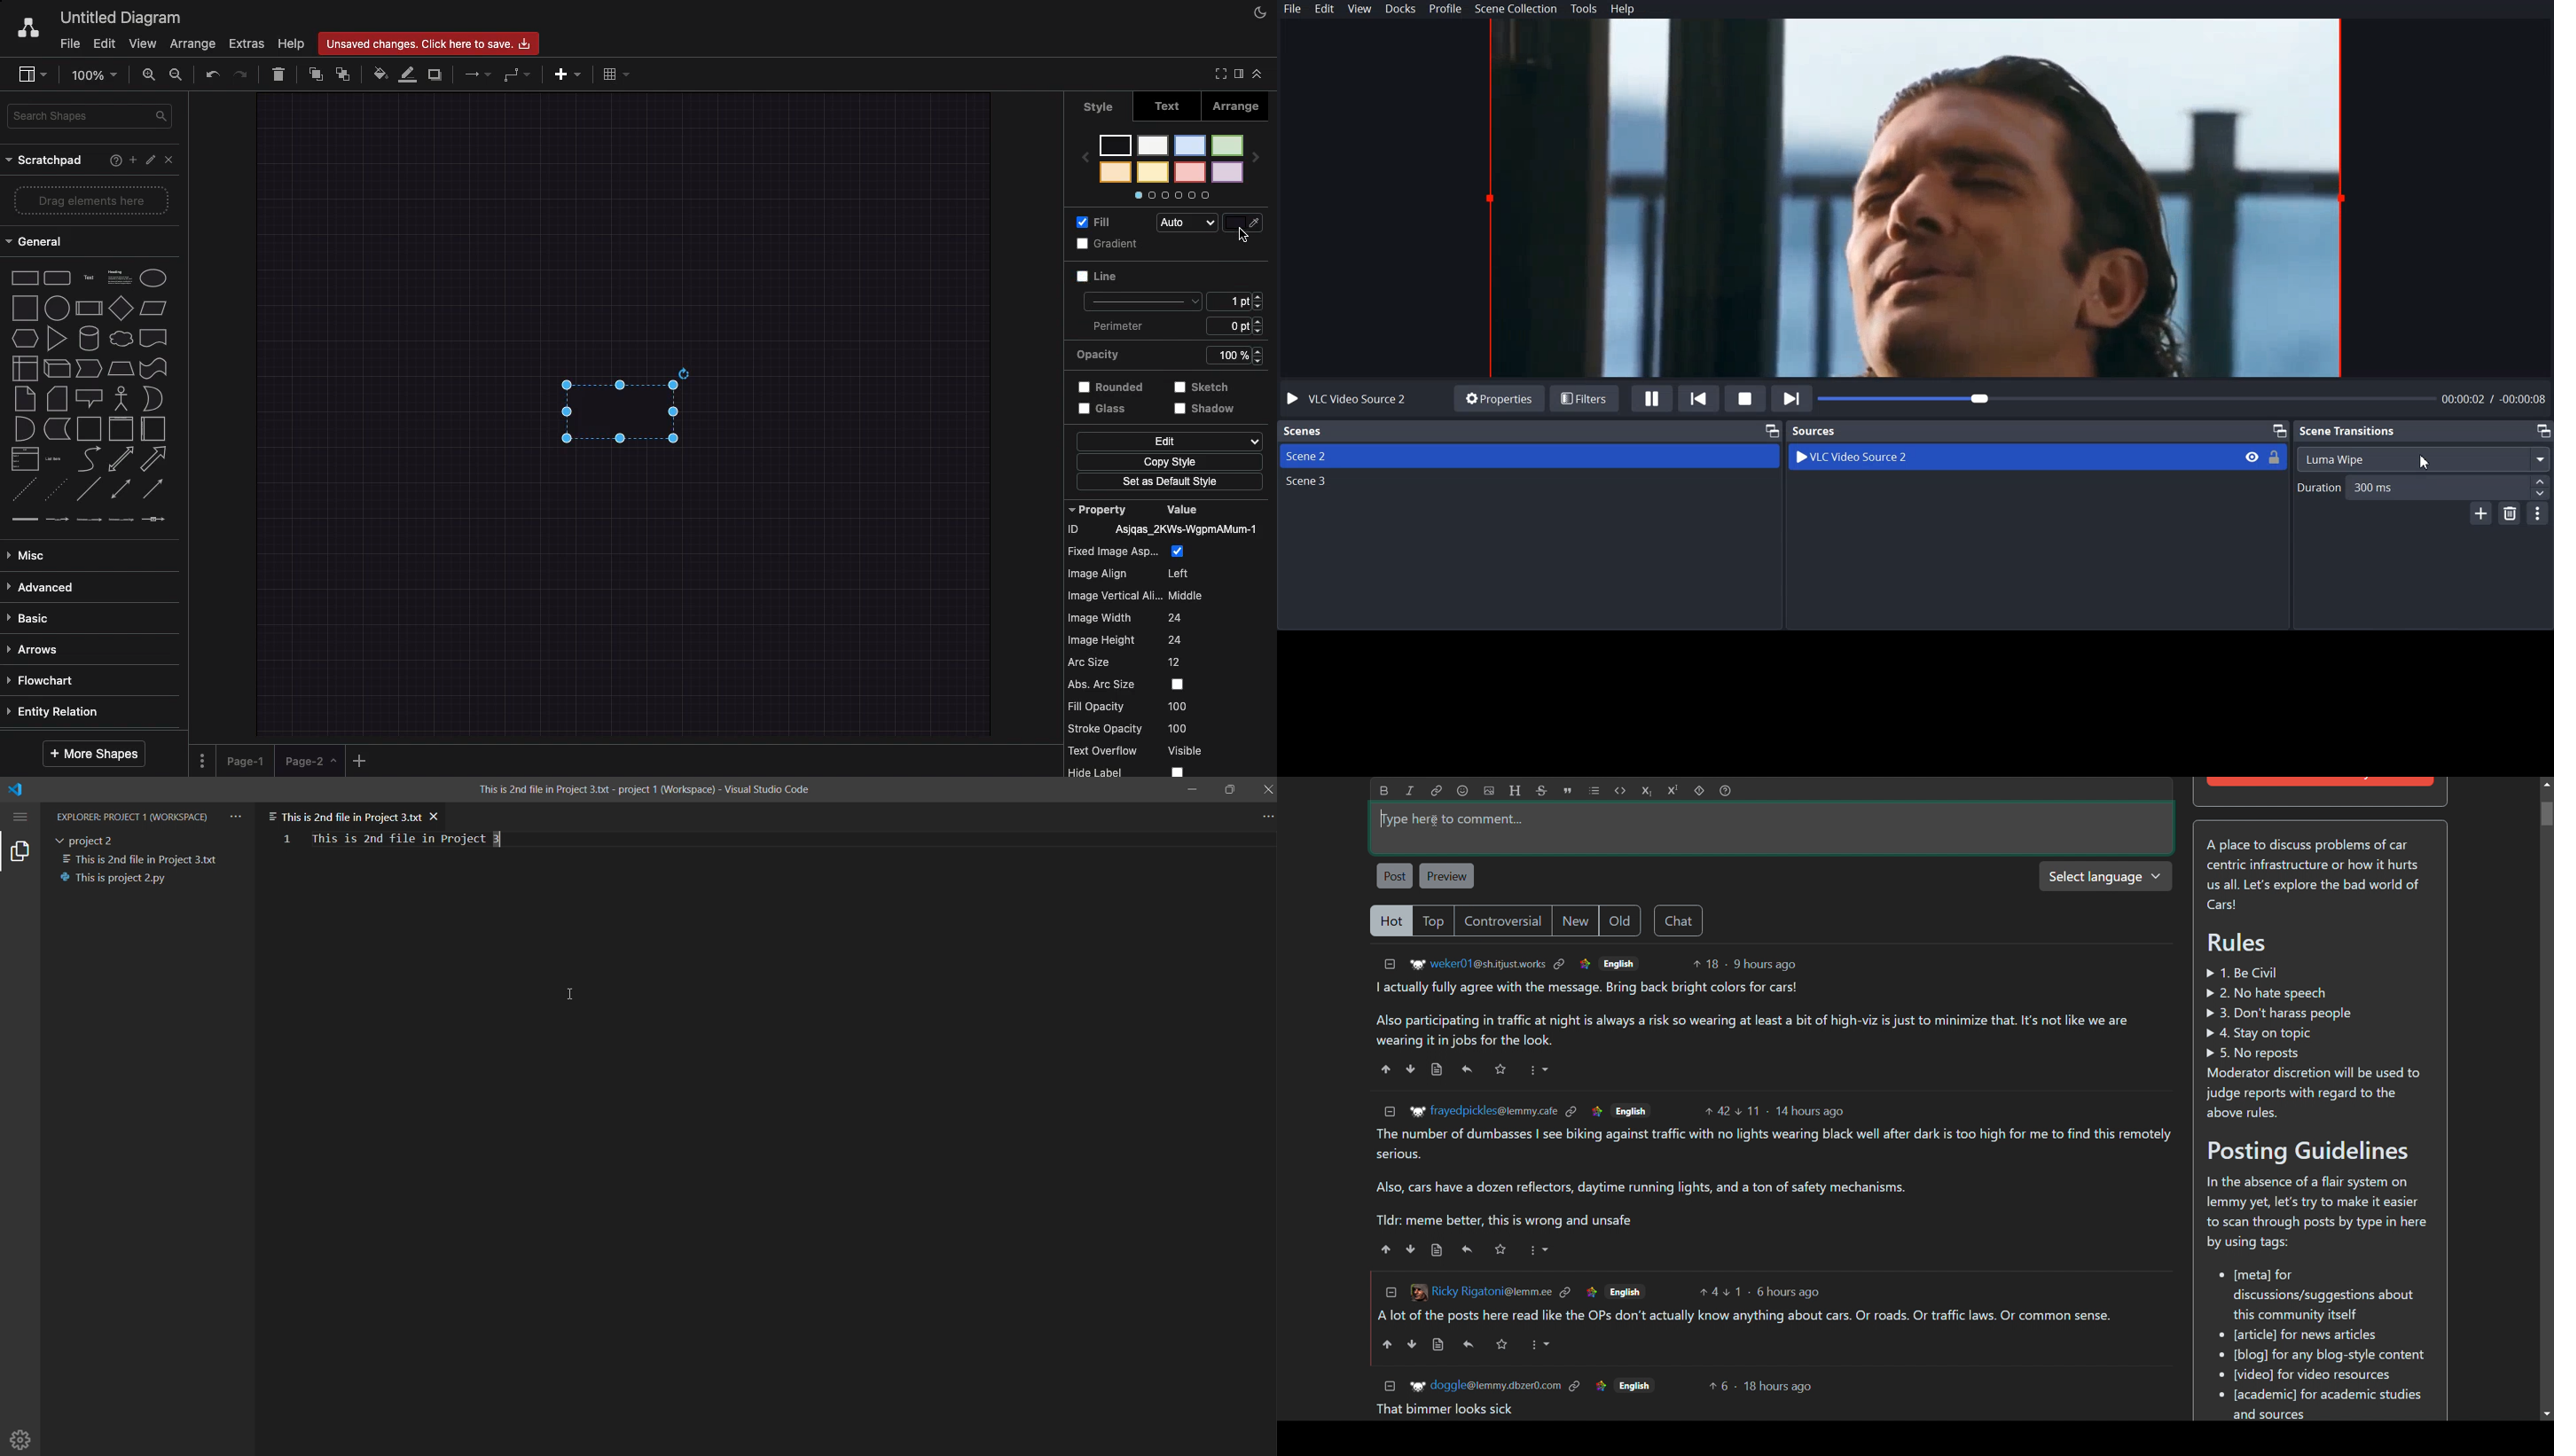  I want to click on Add file, so click(2480, 513).